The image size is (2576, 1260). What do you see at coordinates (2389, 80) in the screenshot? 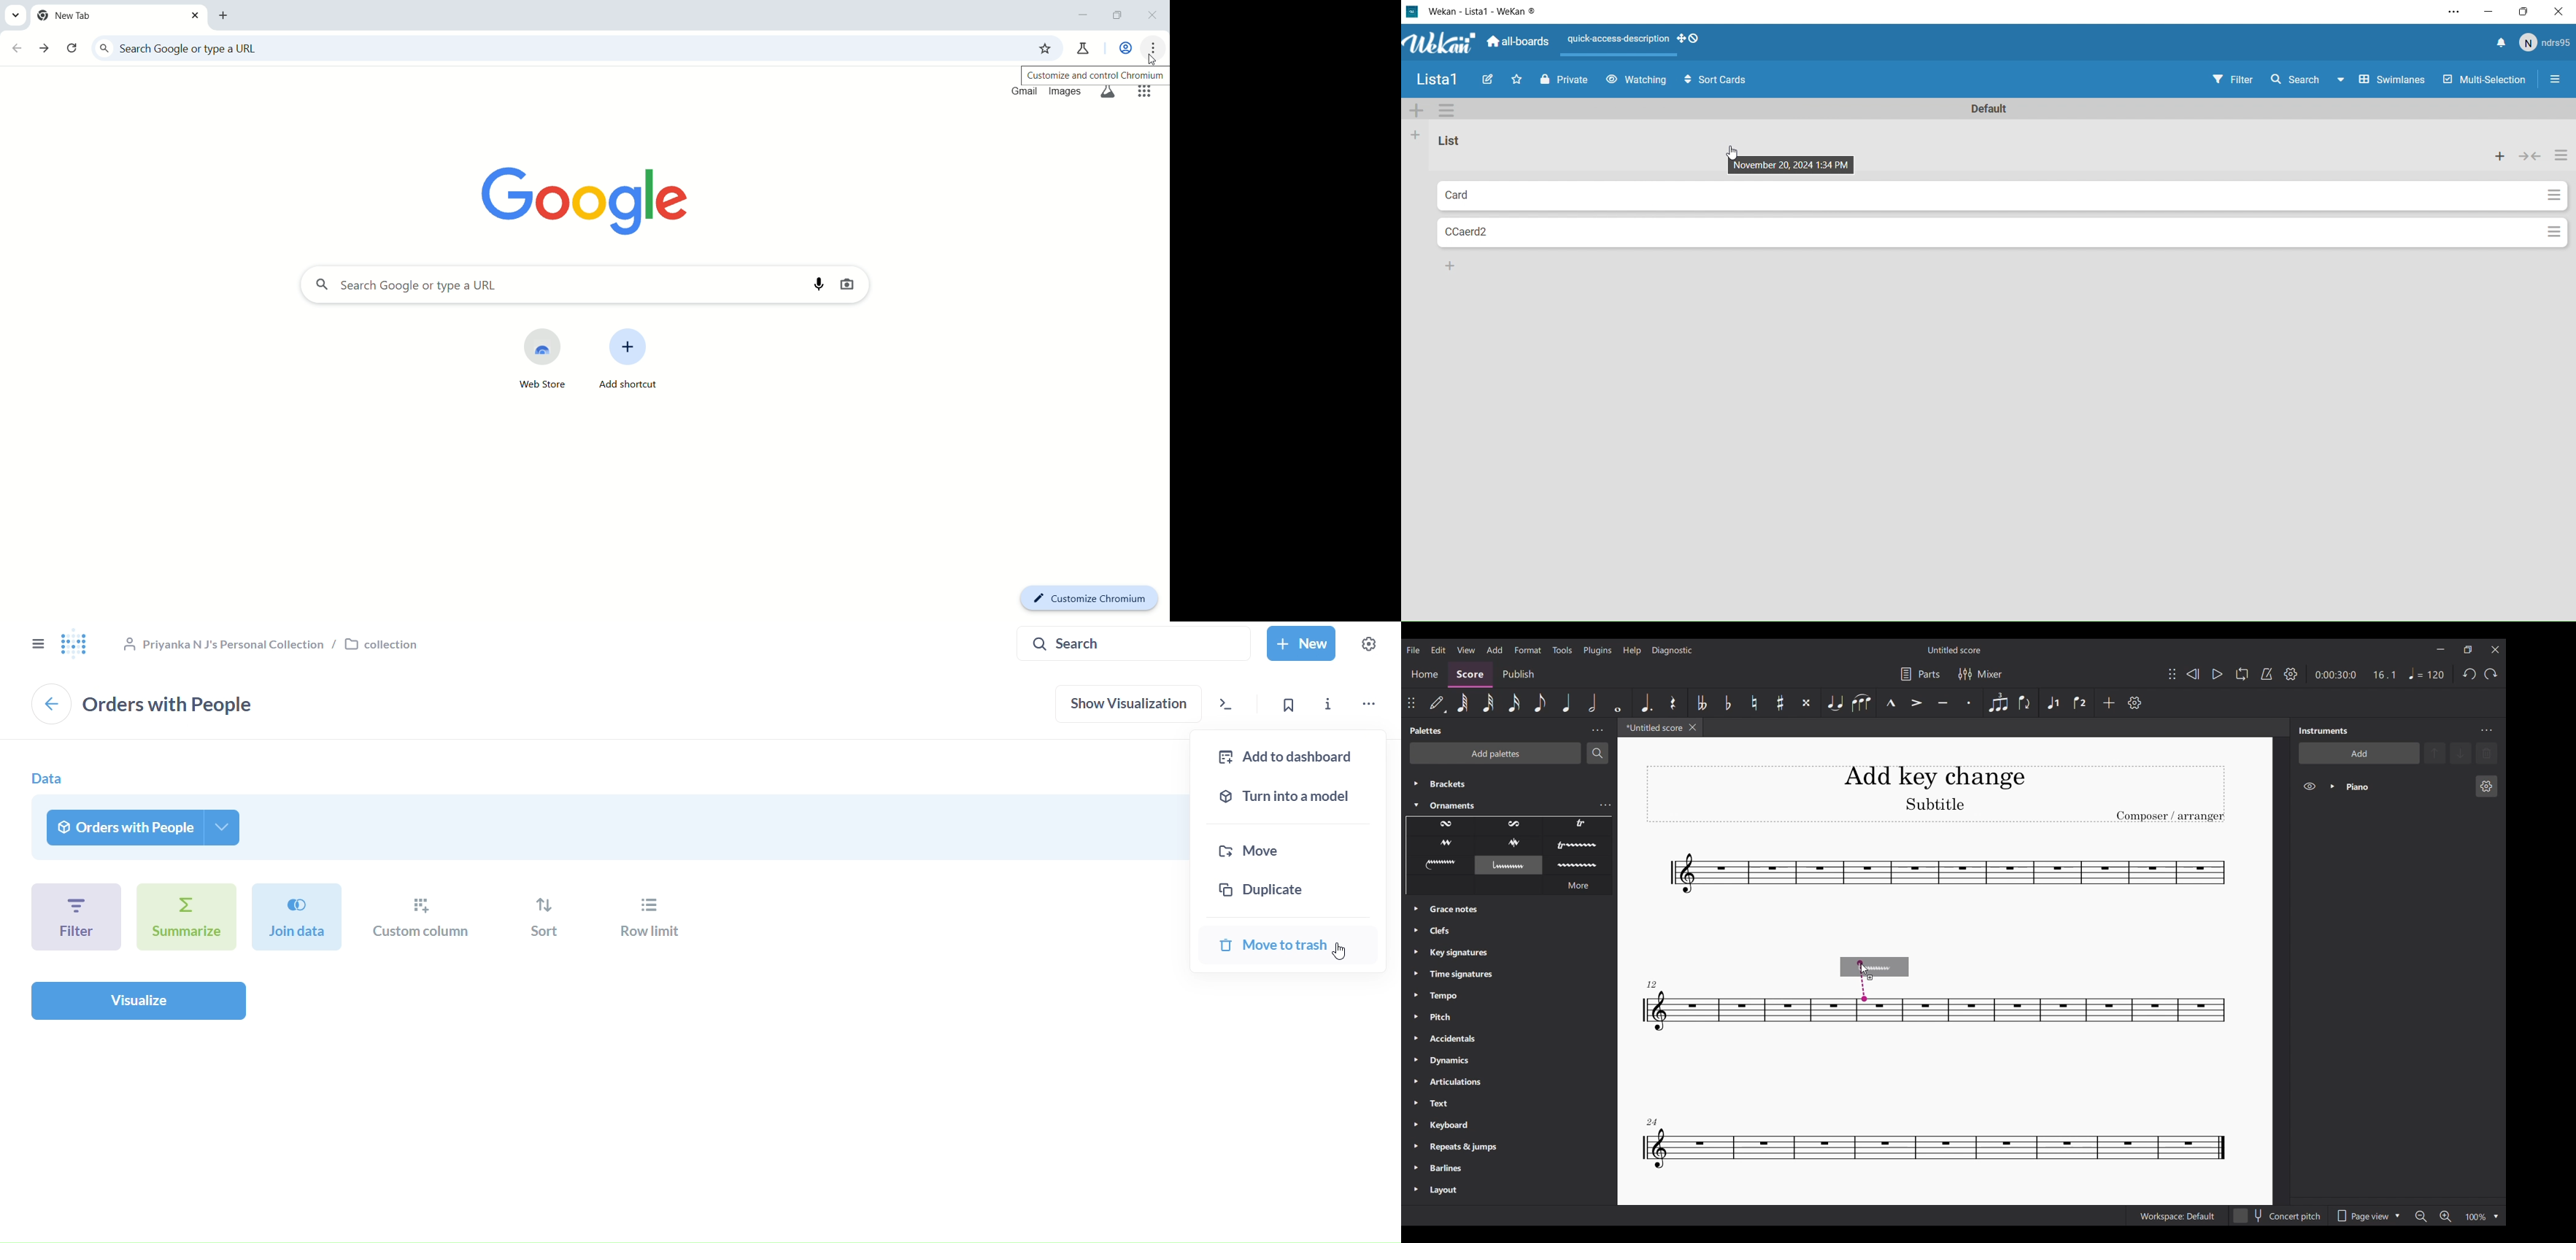
I see `Swimlanes` at bounding box center [2389, 80].